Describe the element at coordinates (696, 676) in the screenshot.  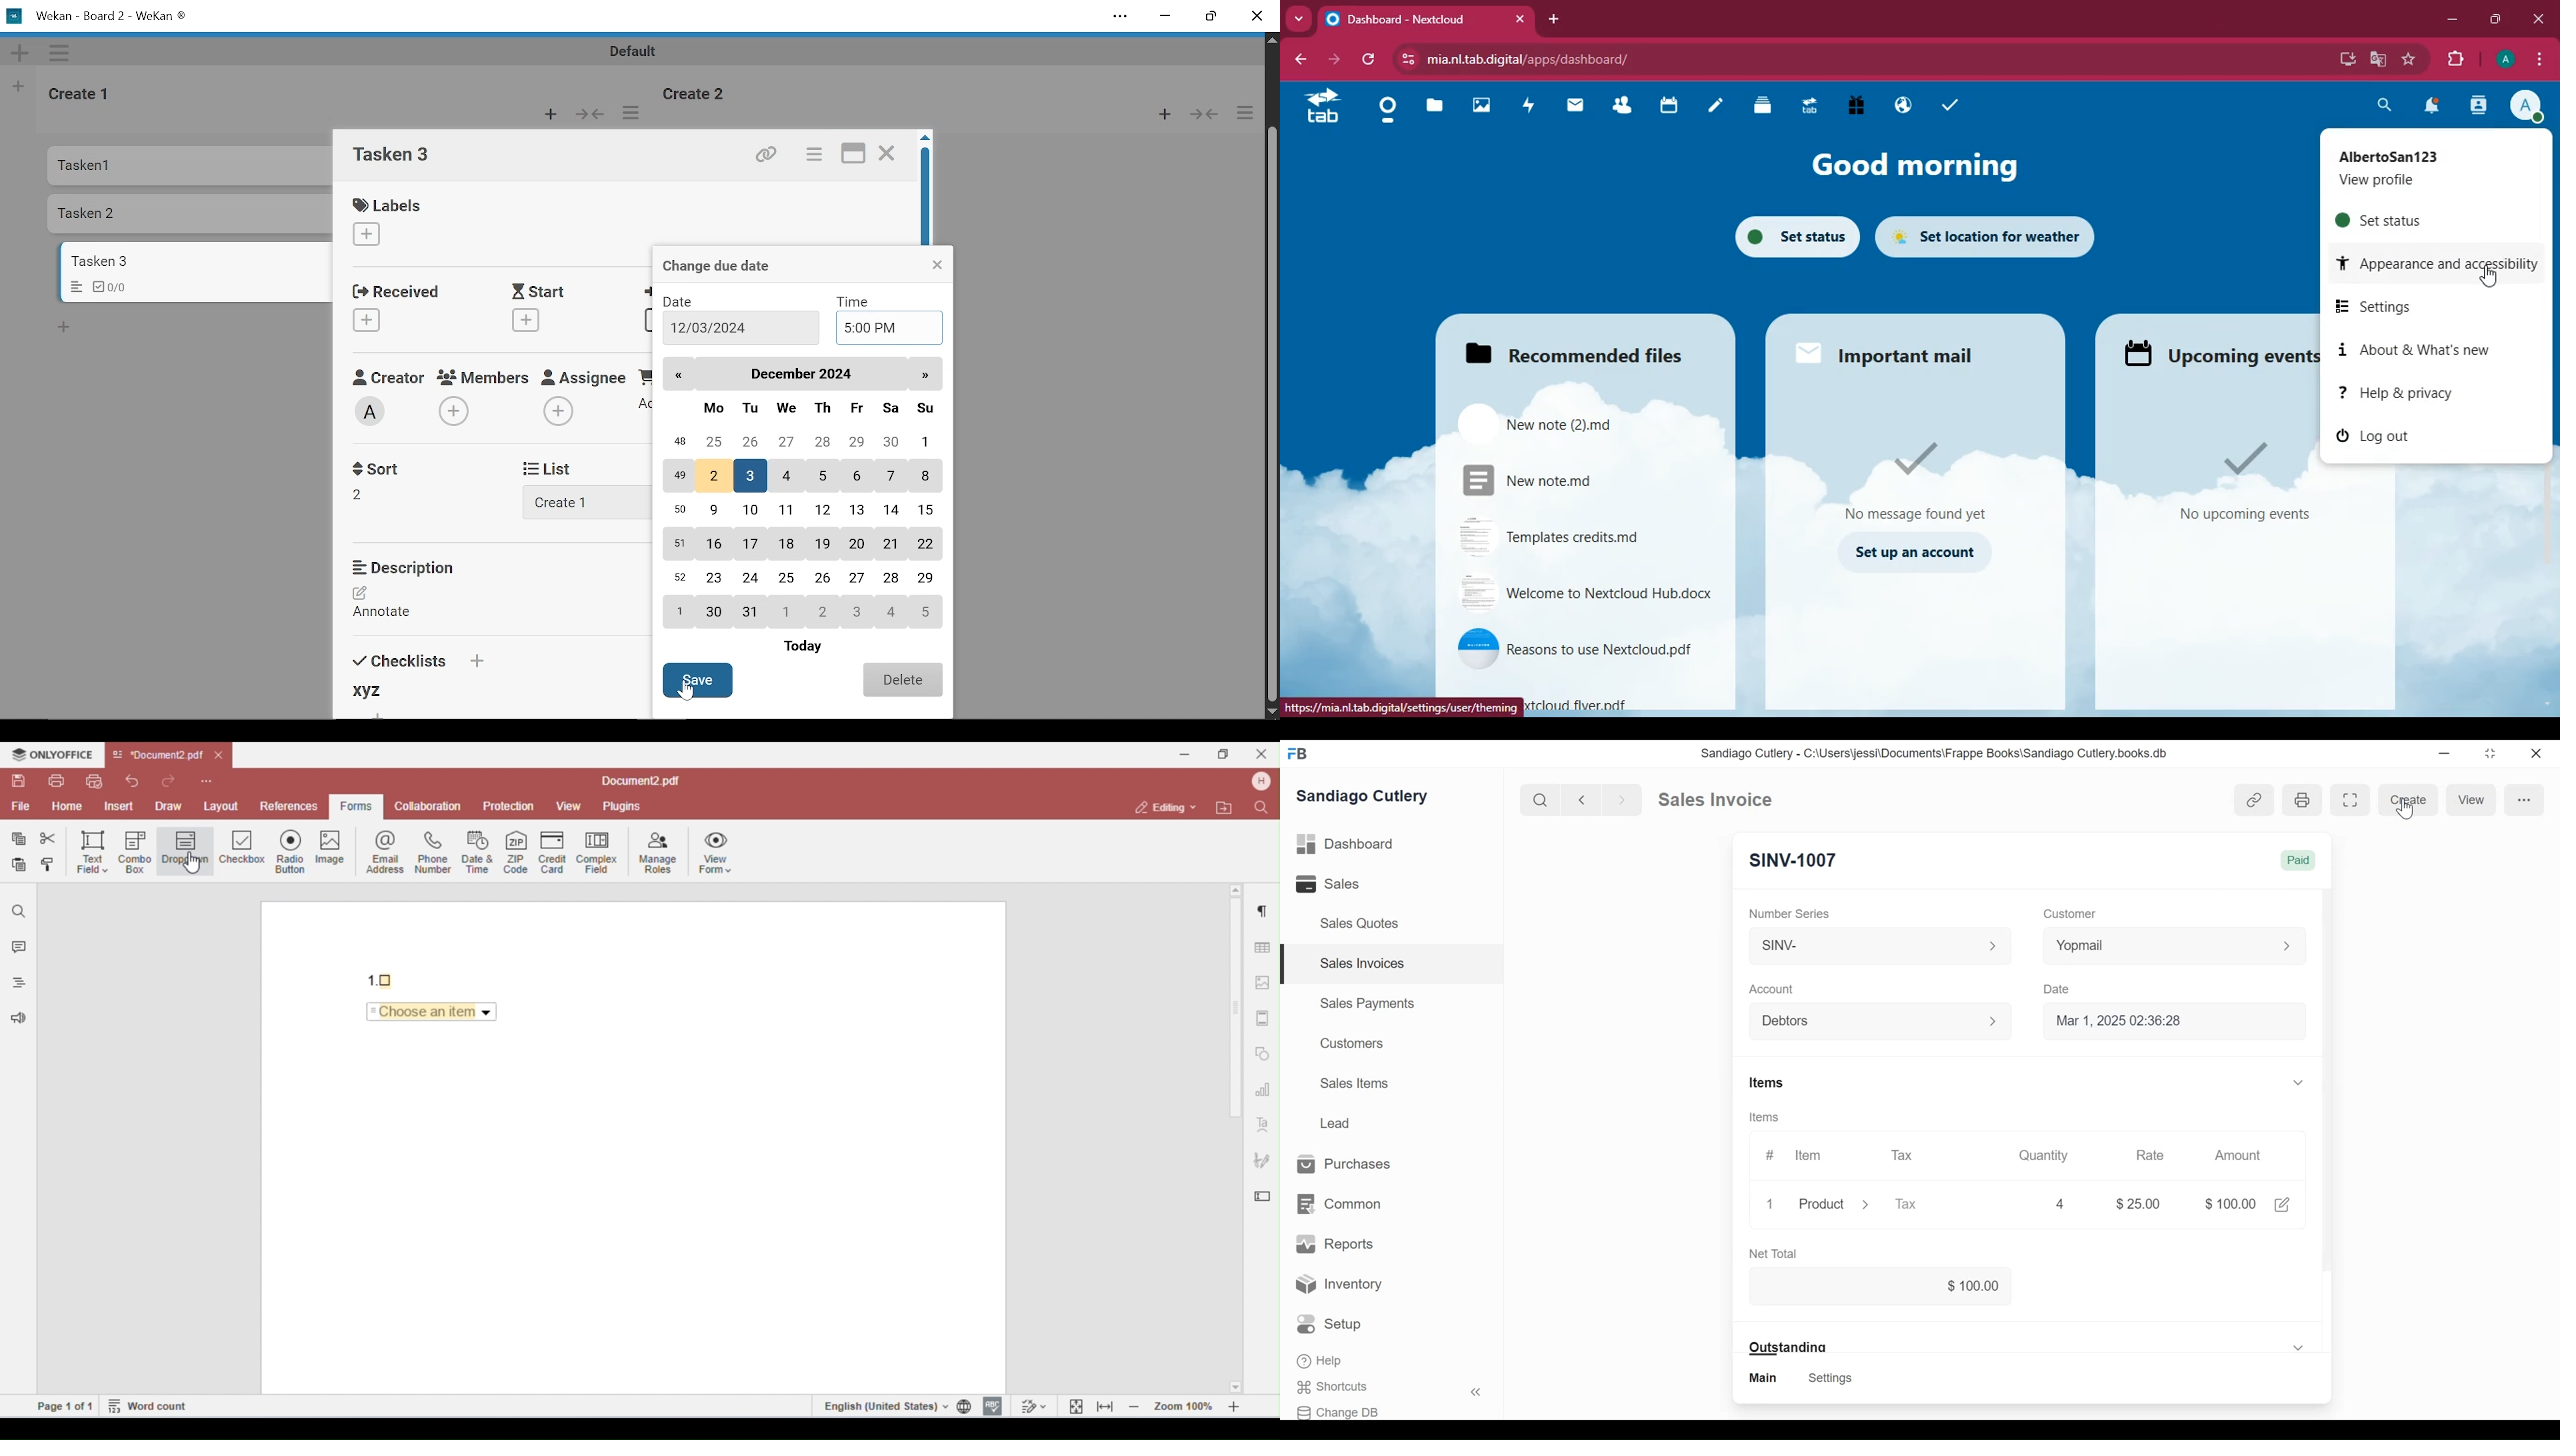
I see `Save` at that location.